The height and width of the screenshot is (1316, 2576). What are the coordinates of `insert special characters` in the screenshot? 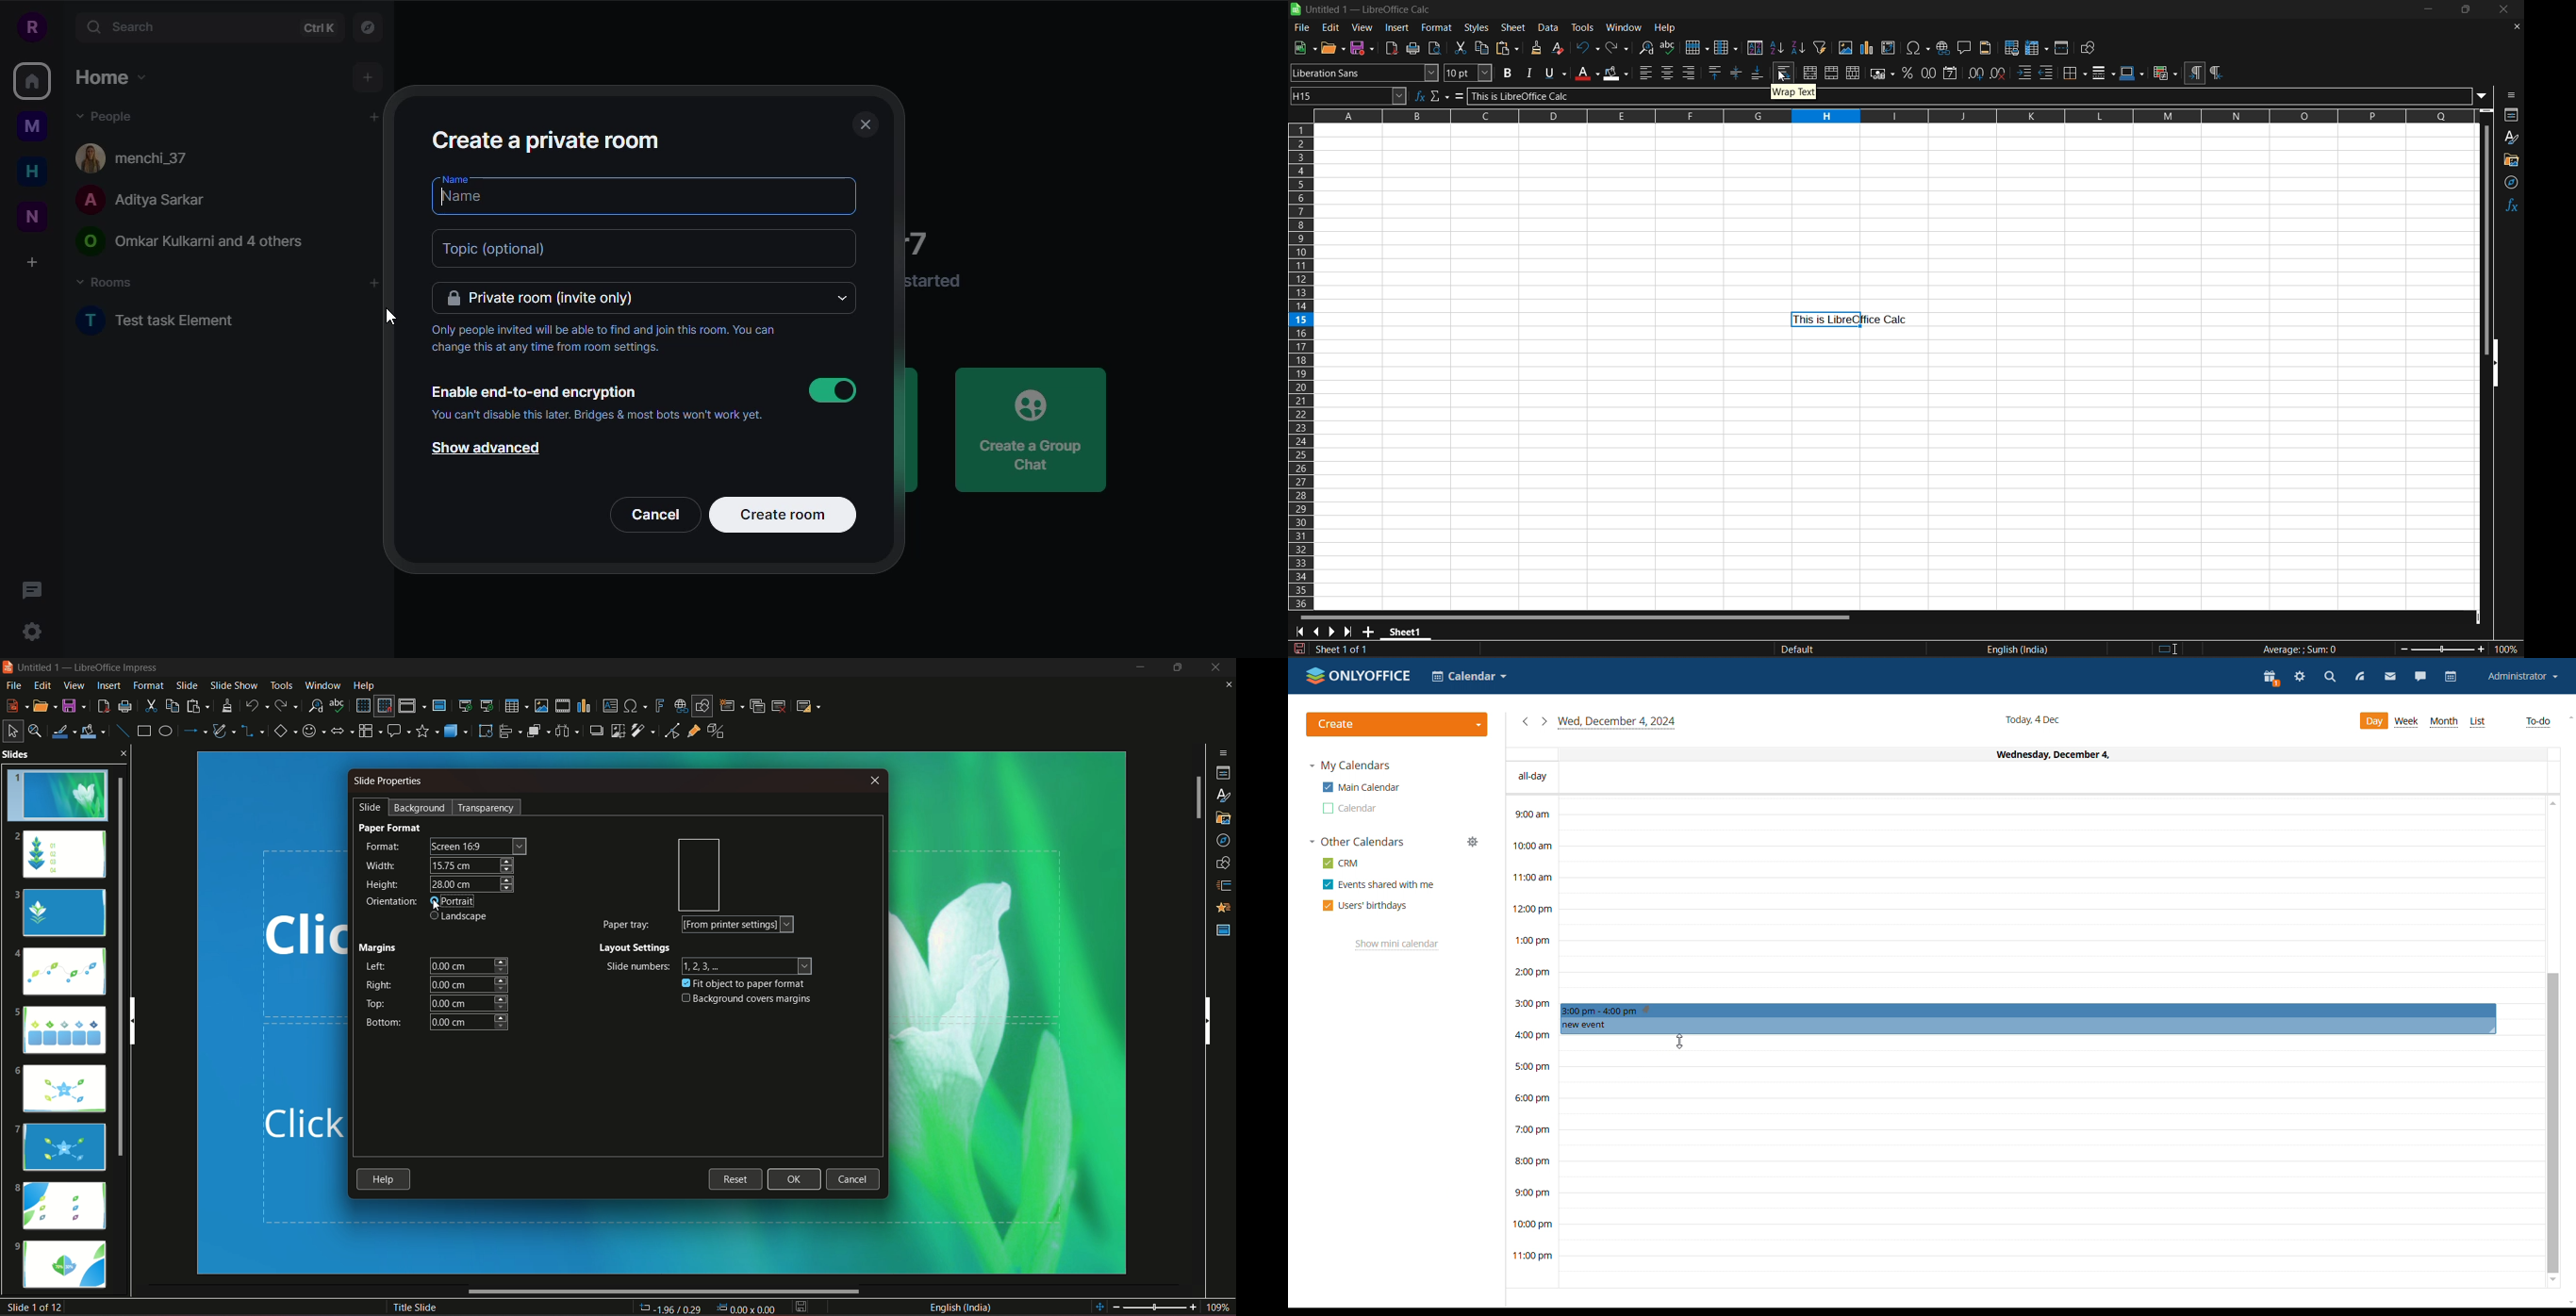 It's located at (1919, 47).